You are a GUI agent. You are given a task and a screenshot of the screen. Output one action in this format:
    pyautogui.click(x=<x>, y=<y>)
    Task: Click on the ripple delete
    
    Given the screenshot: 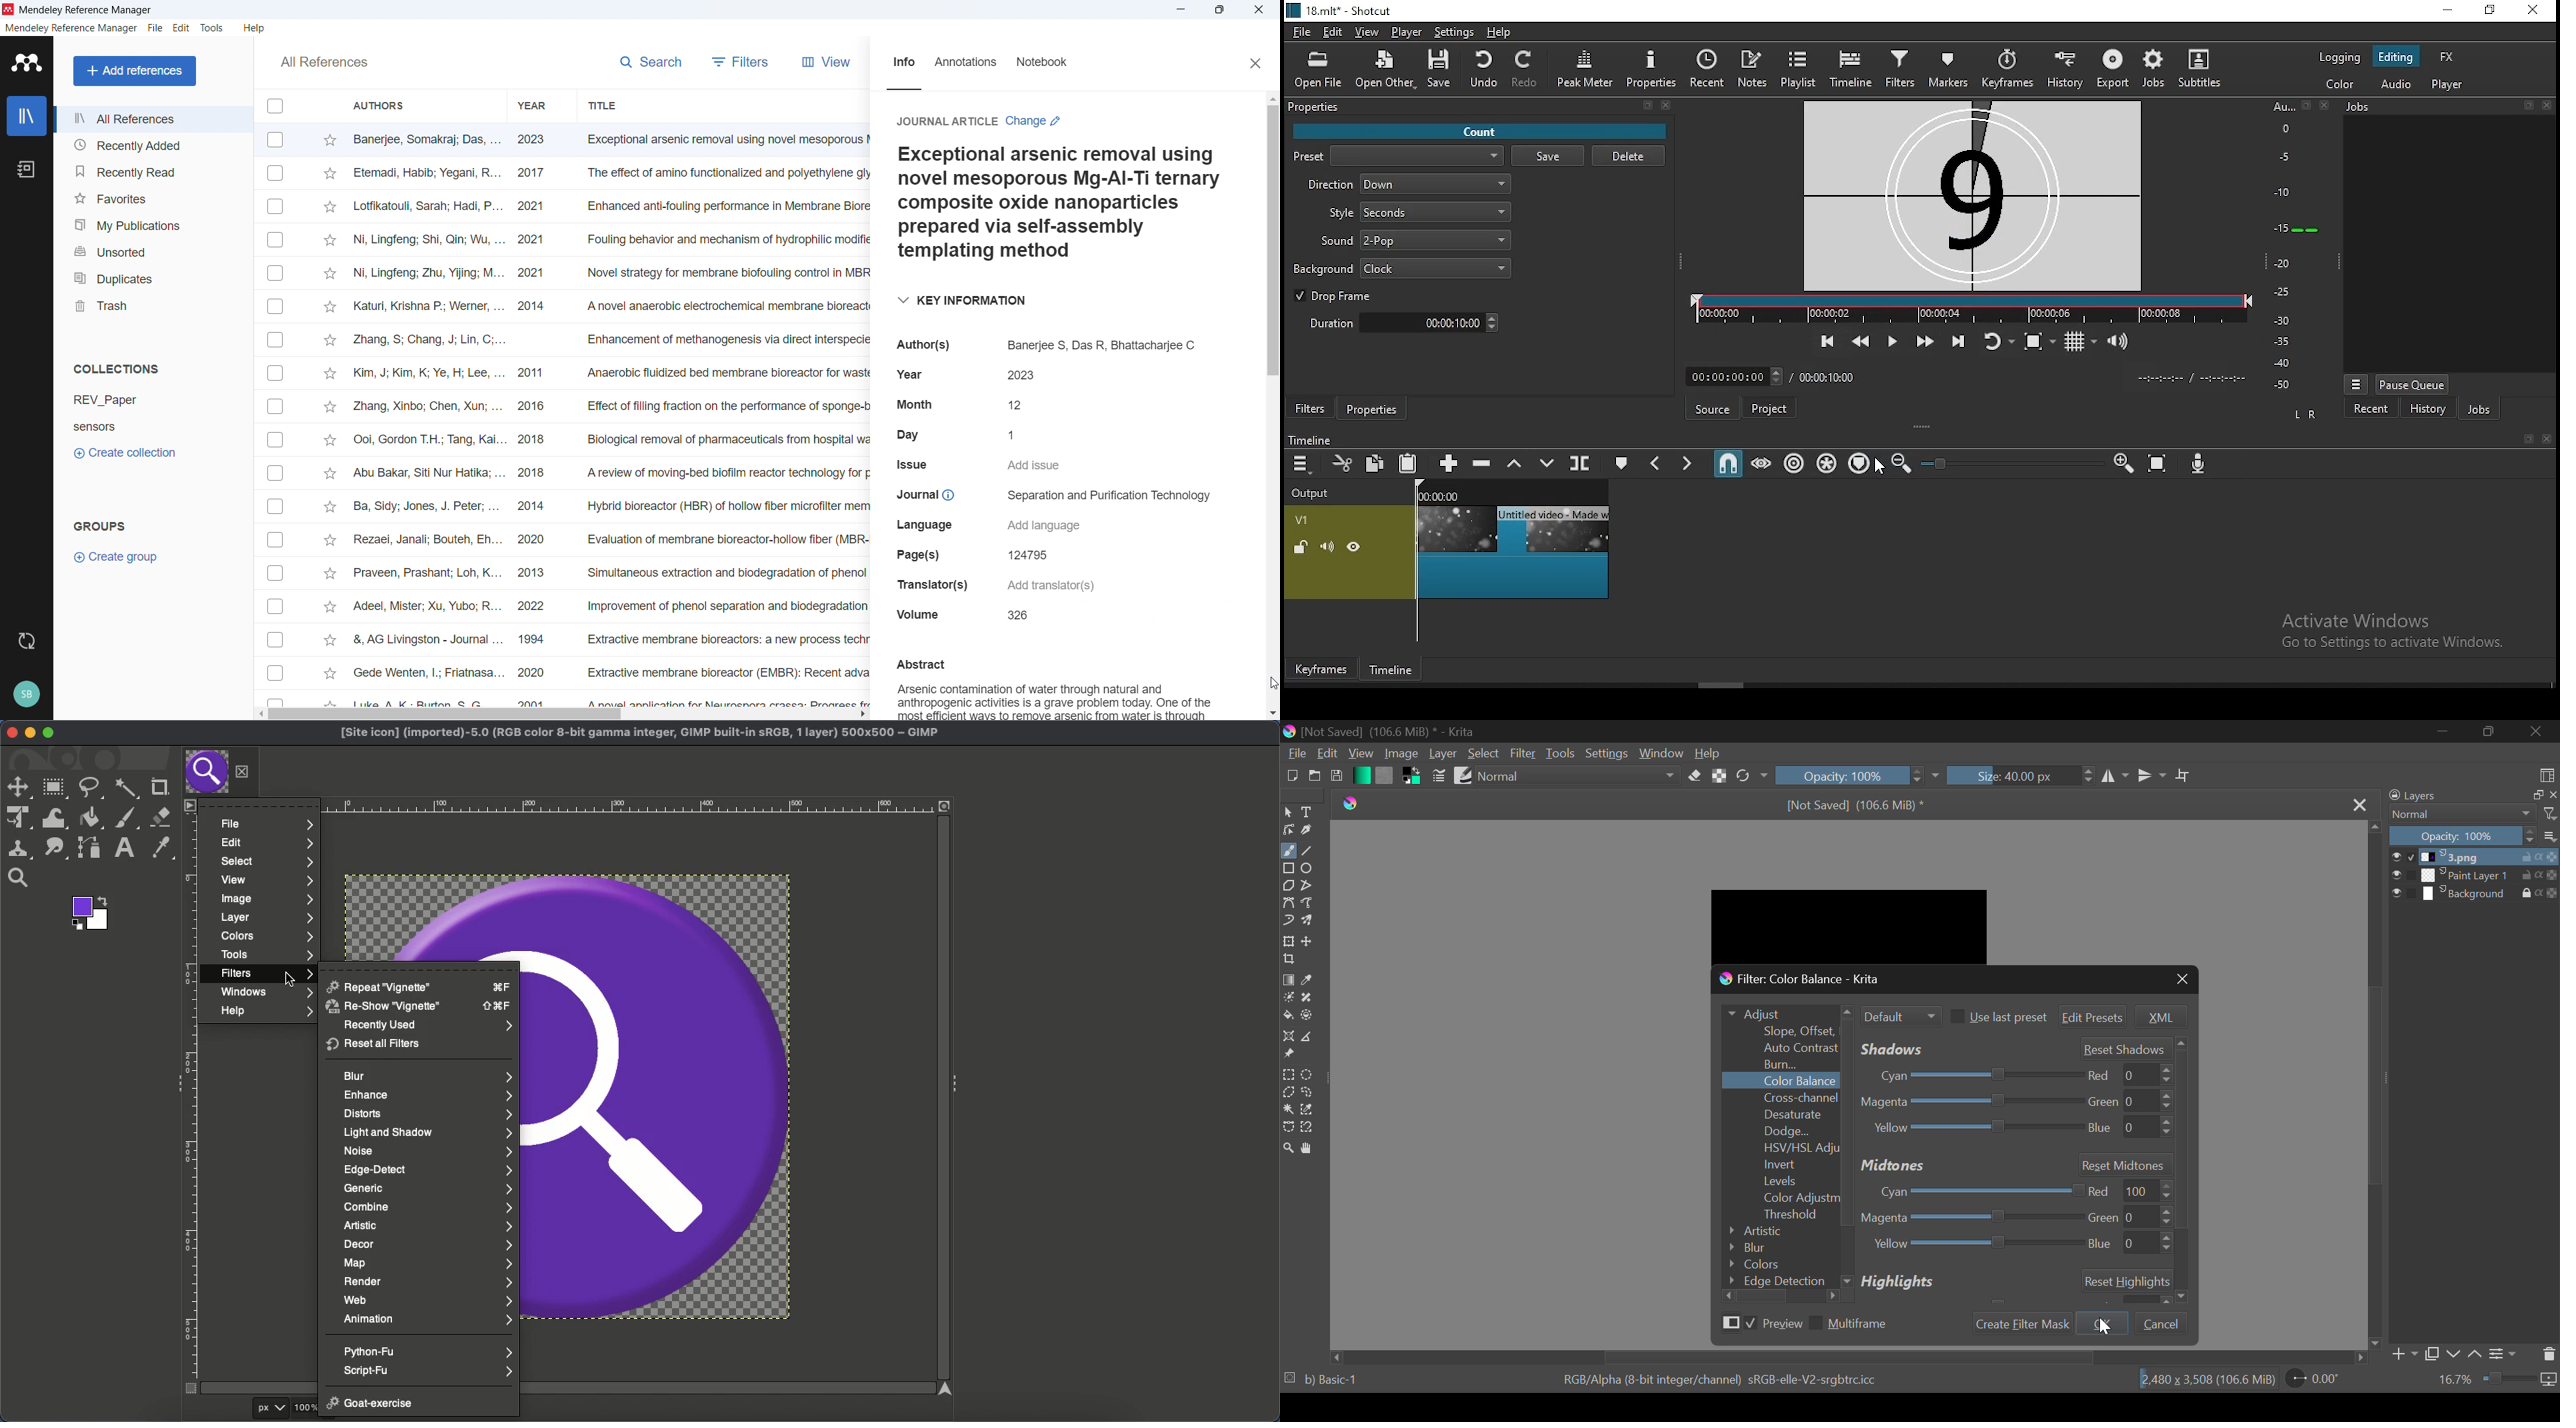 What is the action you would take?
    pyautogui.click(x=1483, y=465)
    